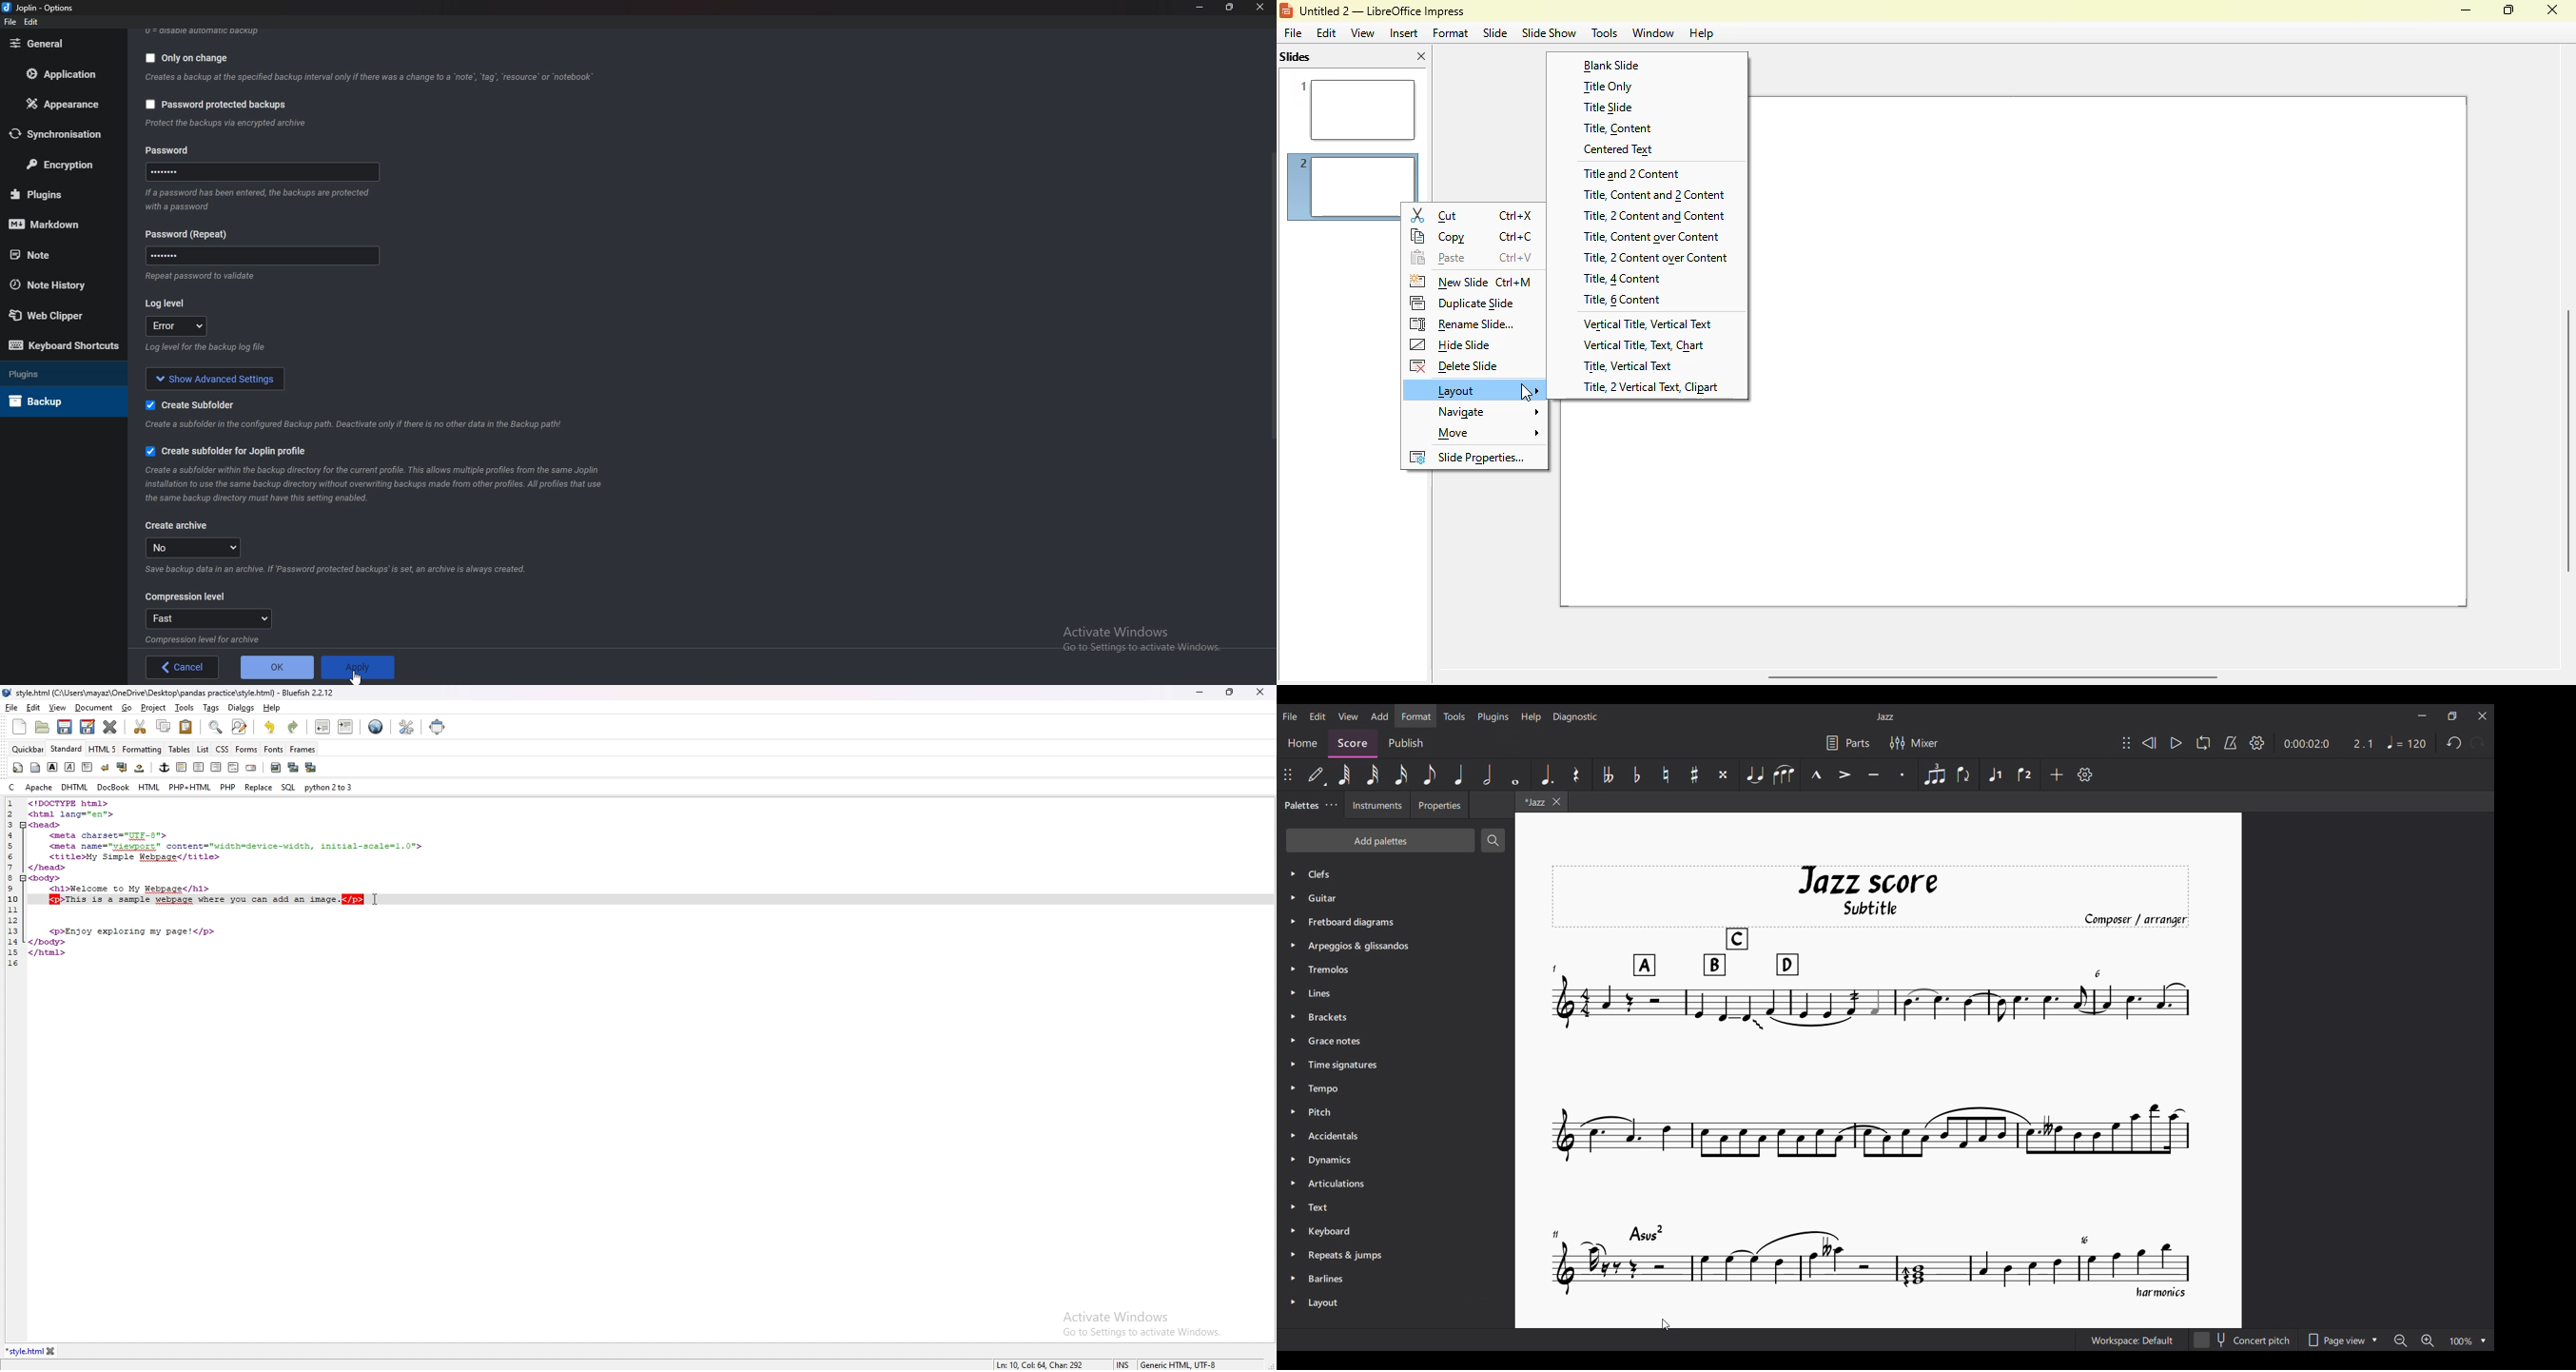 The height and width of the screenshot is (1372, 2576). What do you see at coordinates (1372, 774) in the screenshot?
I see `32nd note` at bounding box center [1372, 774].